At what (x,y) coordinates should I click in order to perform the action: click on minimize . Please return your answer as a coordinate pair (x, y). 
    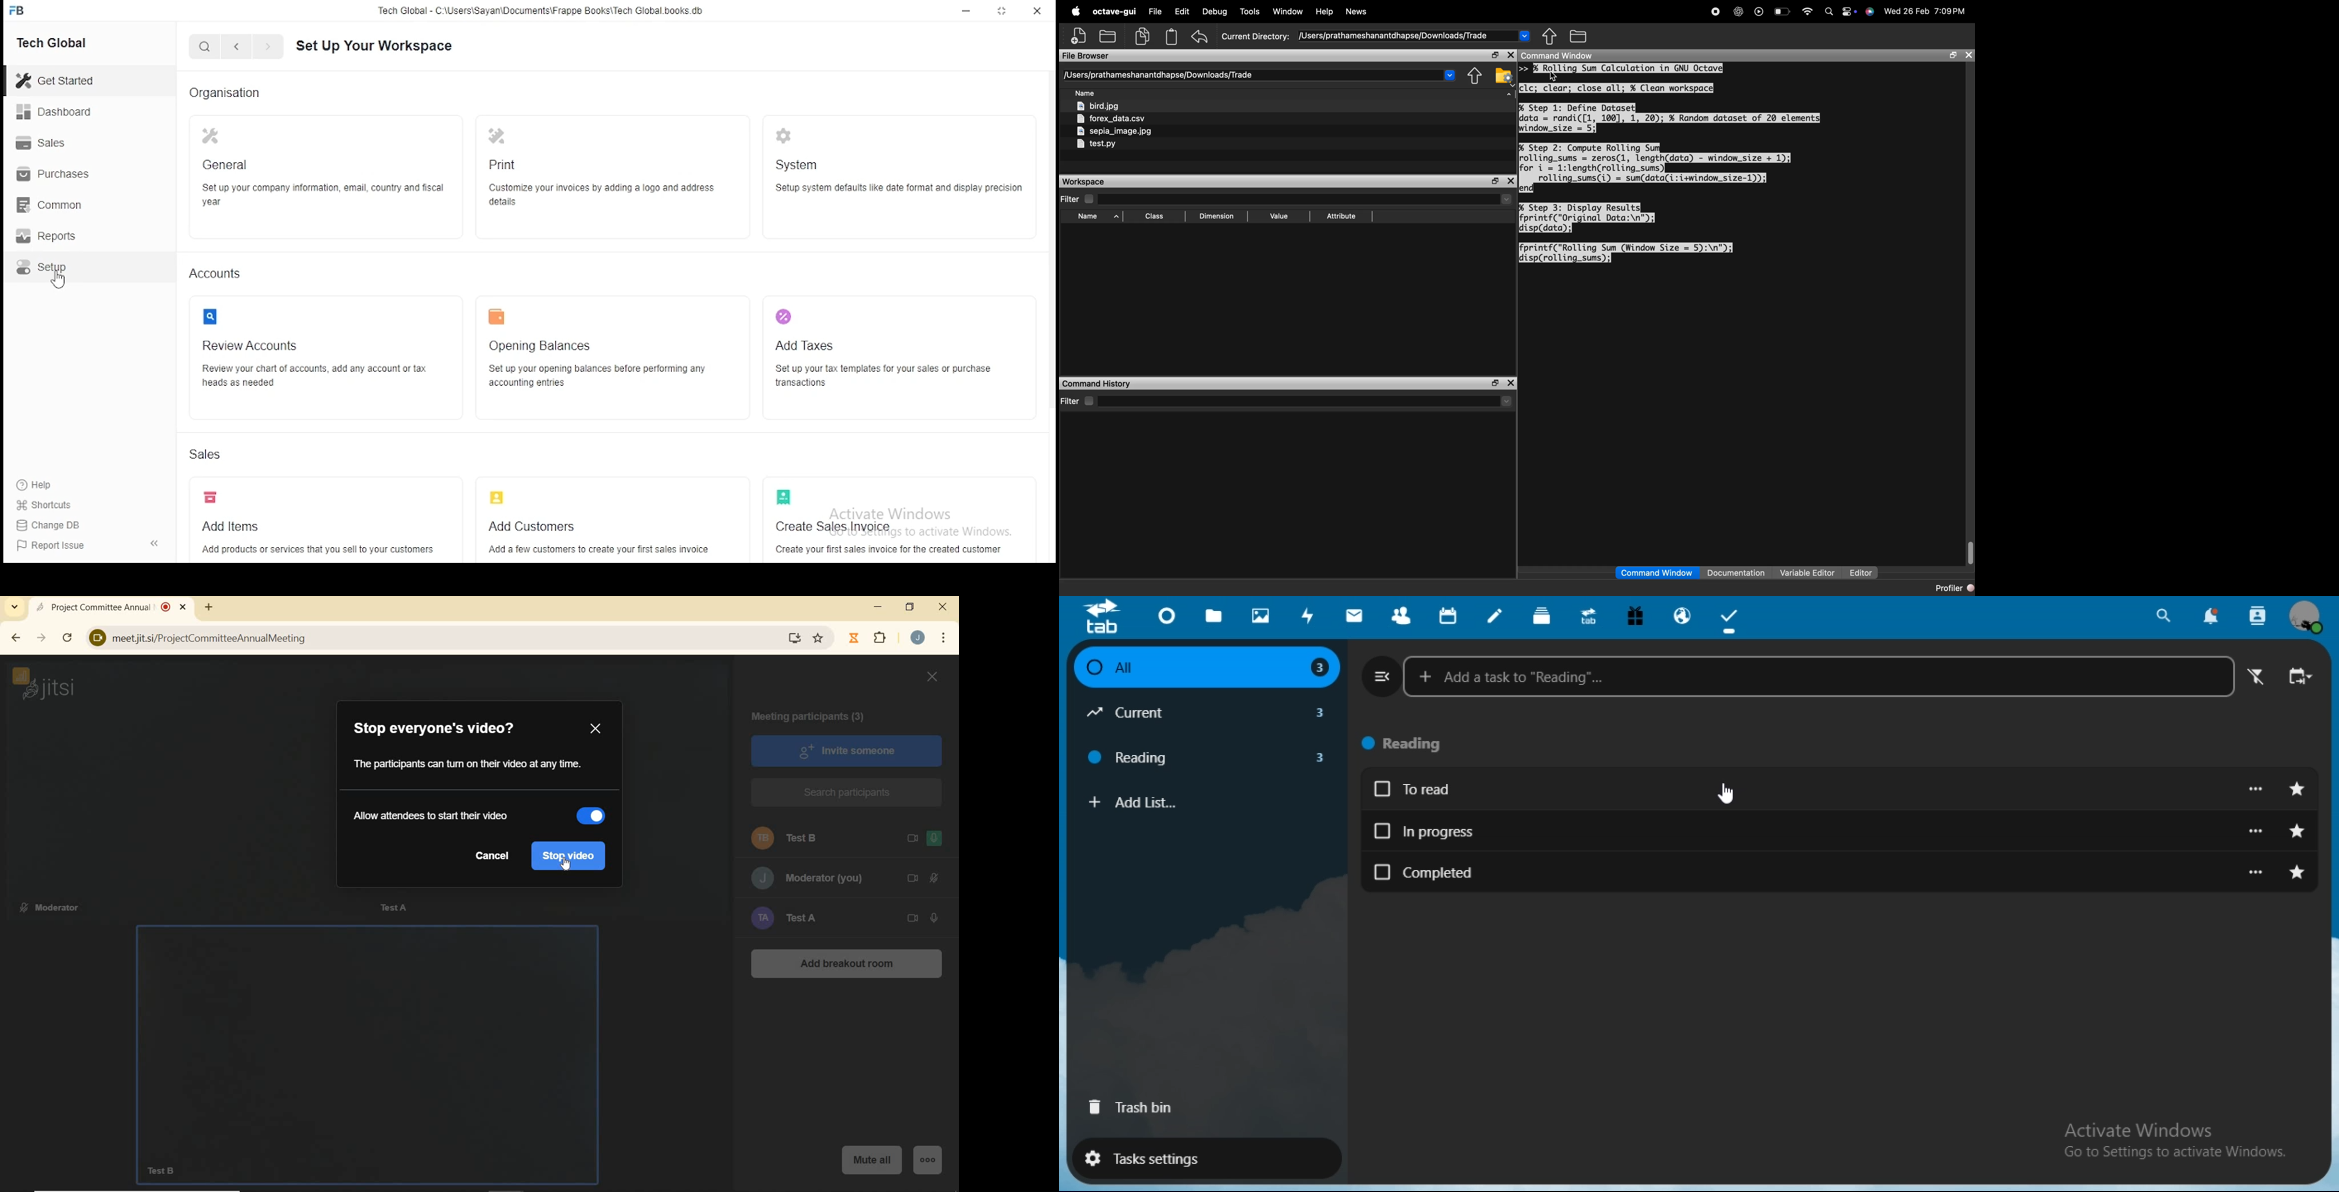
    Looking at the image, I should click on (968, 12).